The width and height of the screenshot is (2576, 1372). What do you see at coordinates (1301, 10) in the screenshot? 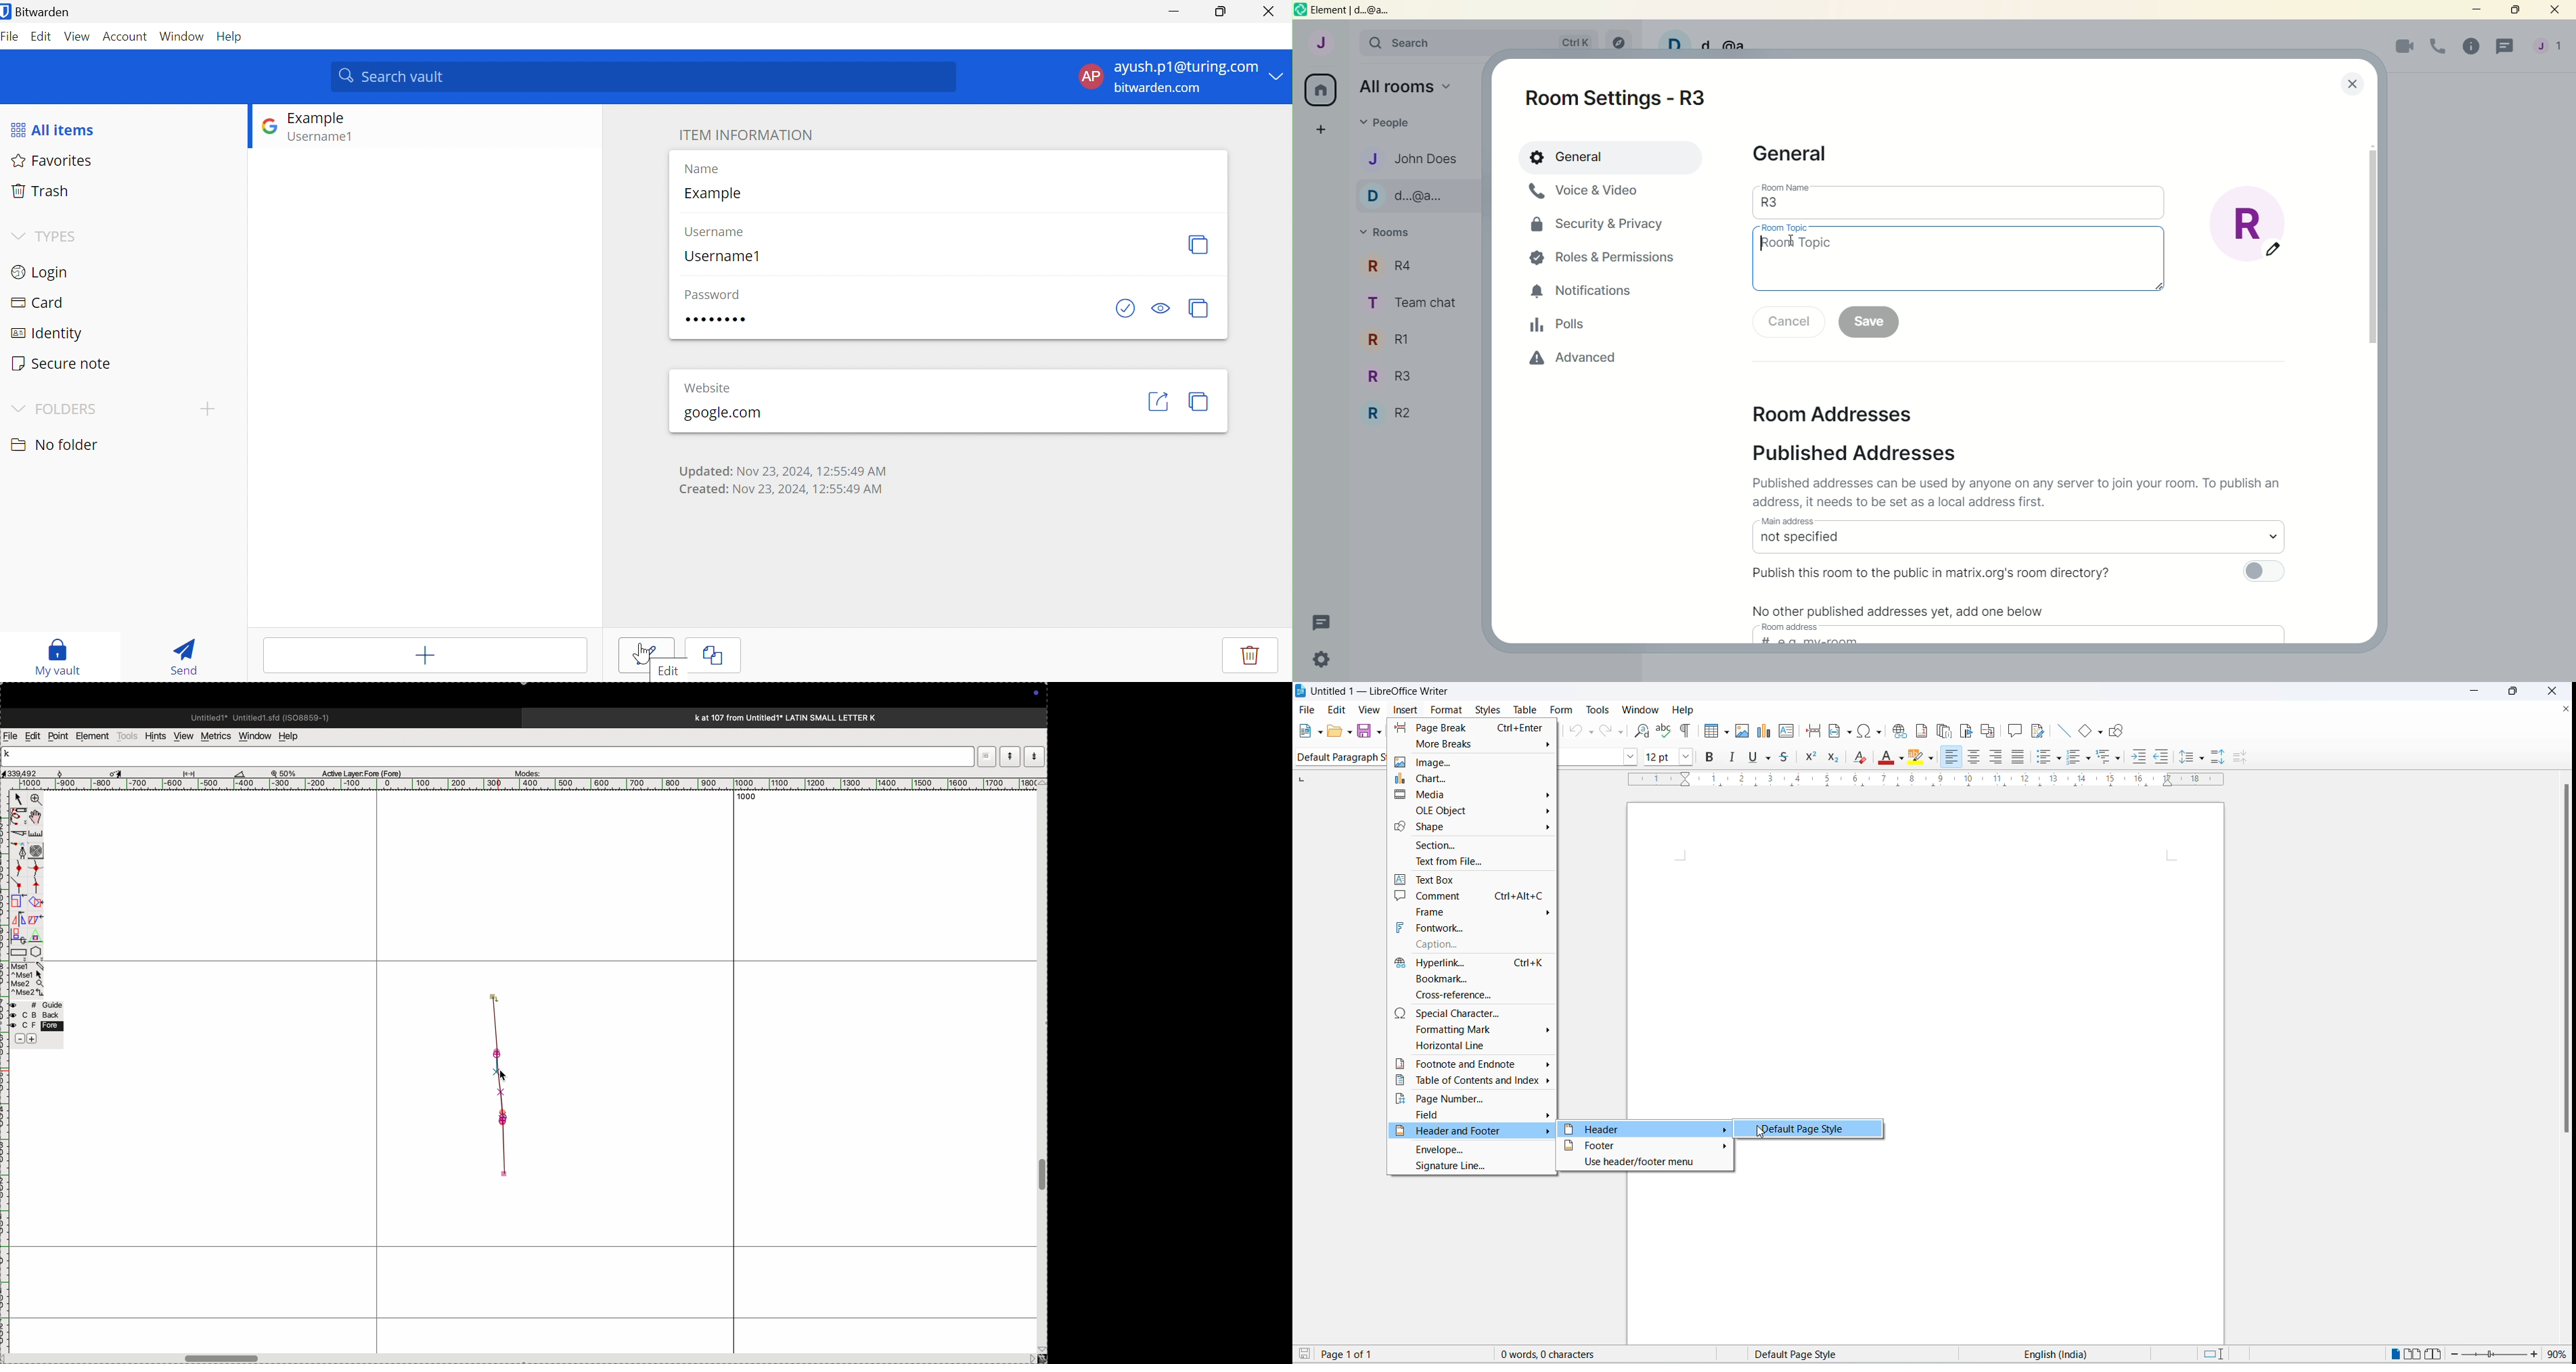
I see `logo` at bounding box center [1301, 10].